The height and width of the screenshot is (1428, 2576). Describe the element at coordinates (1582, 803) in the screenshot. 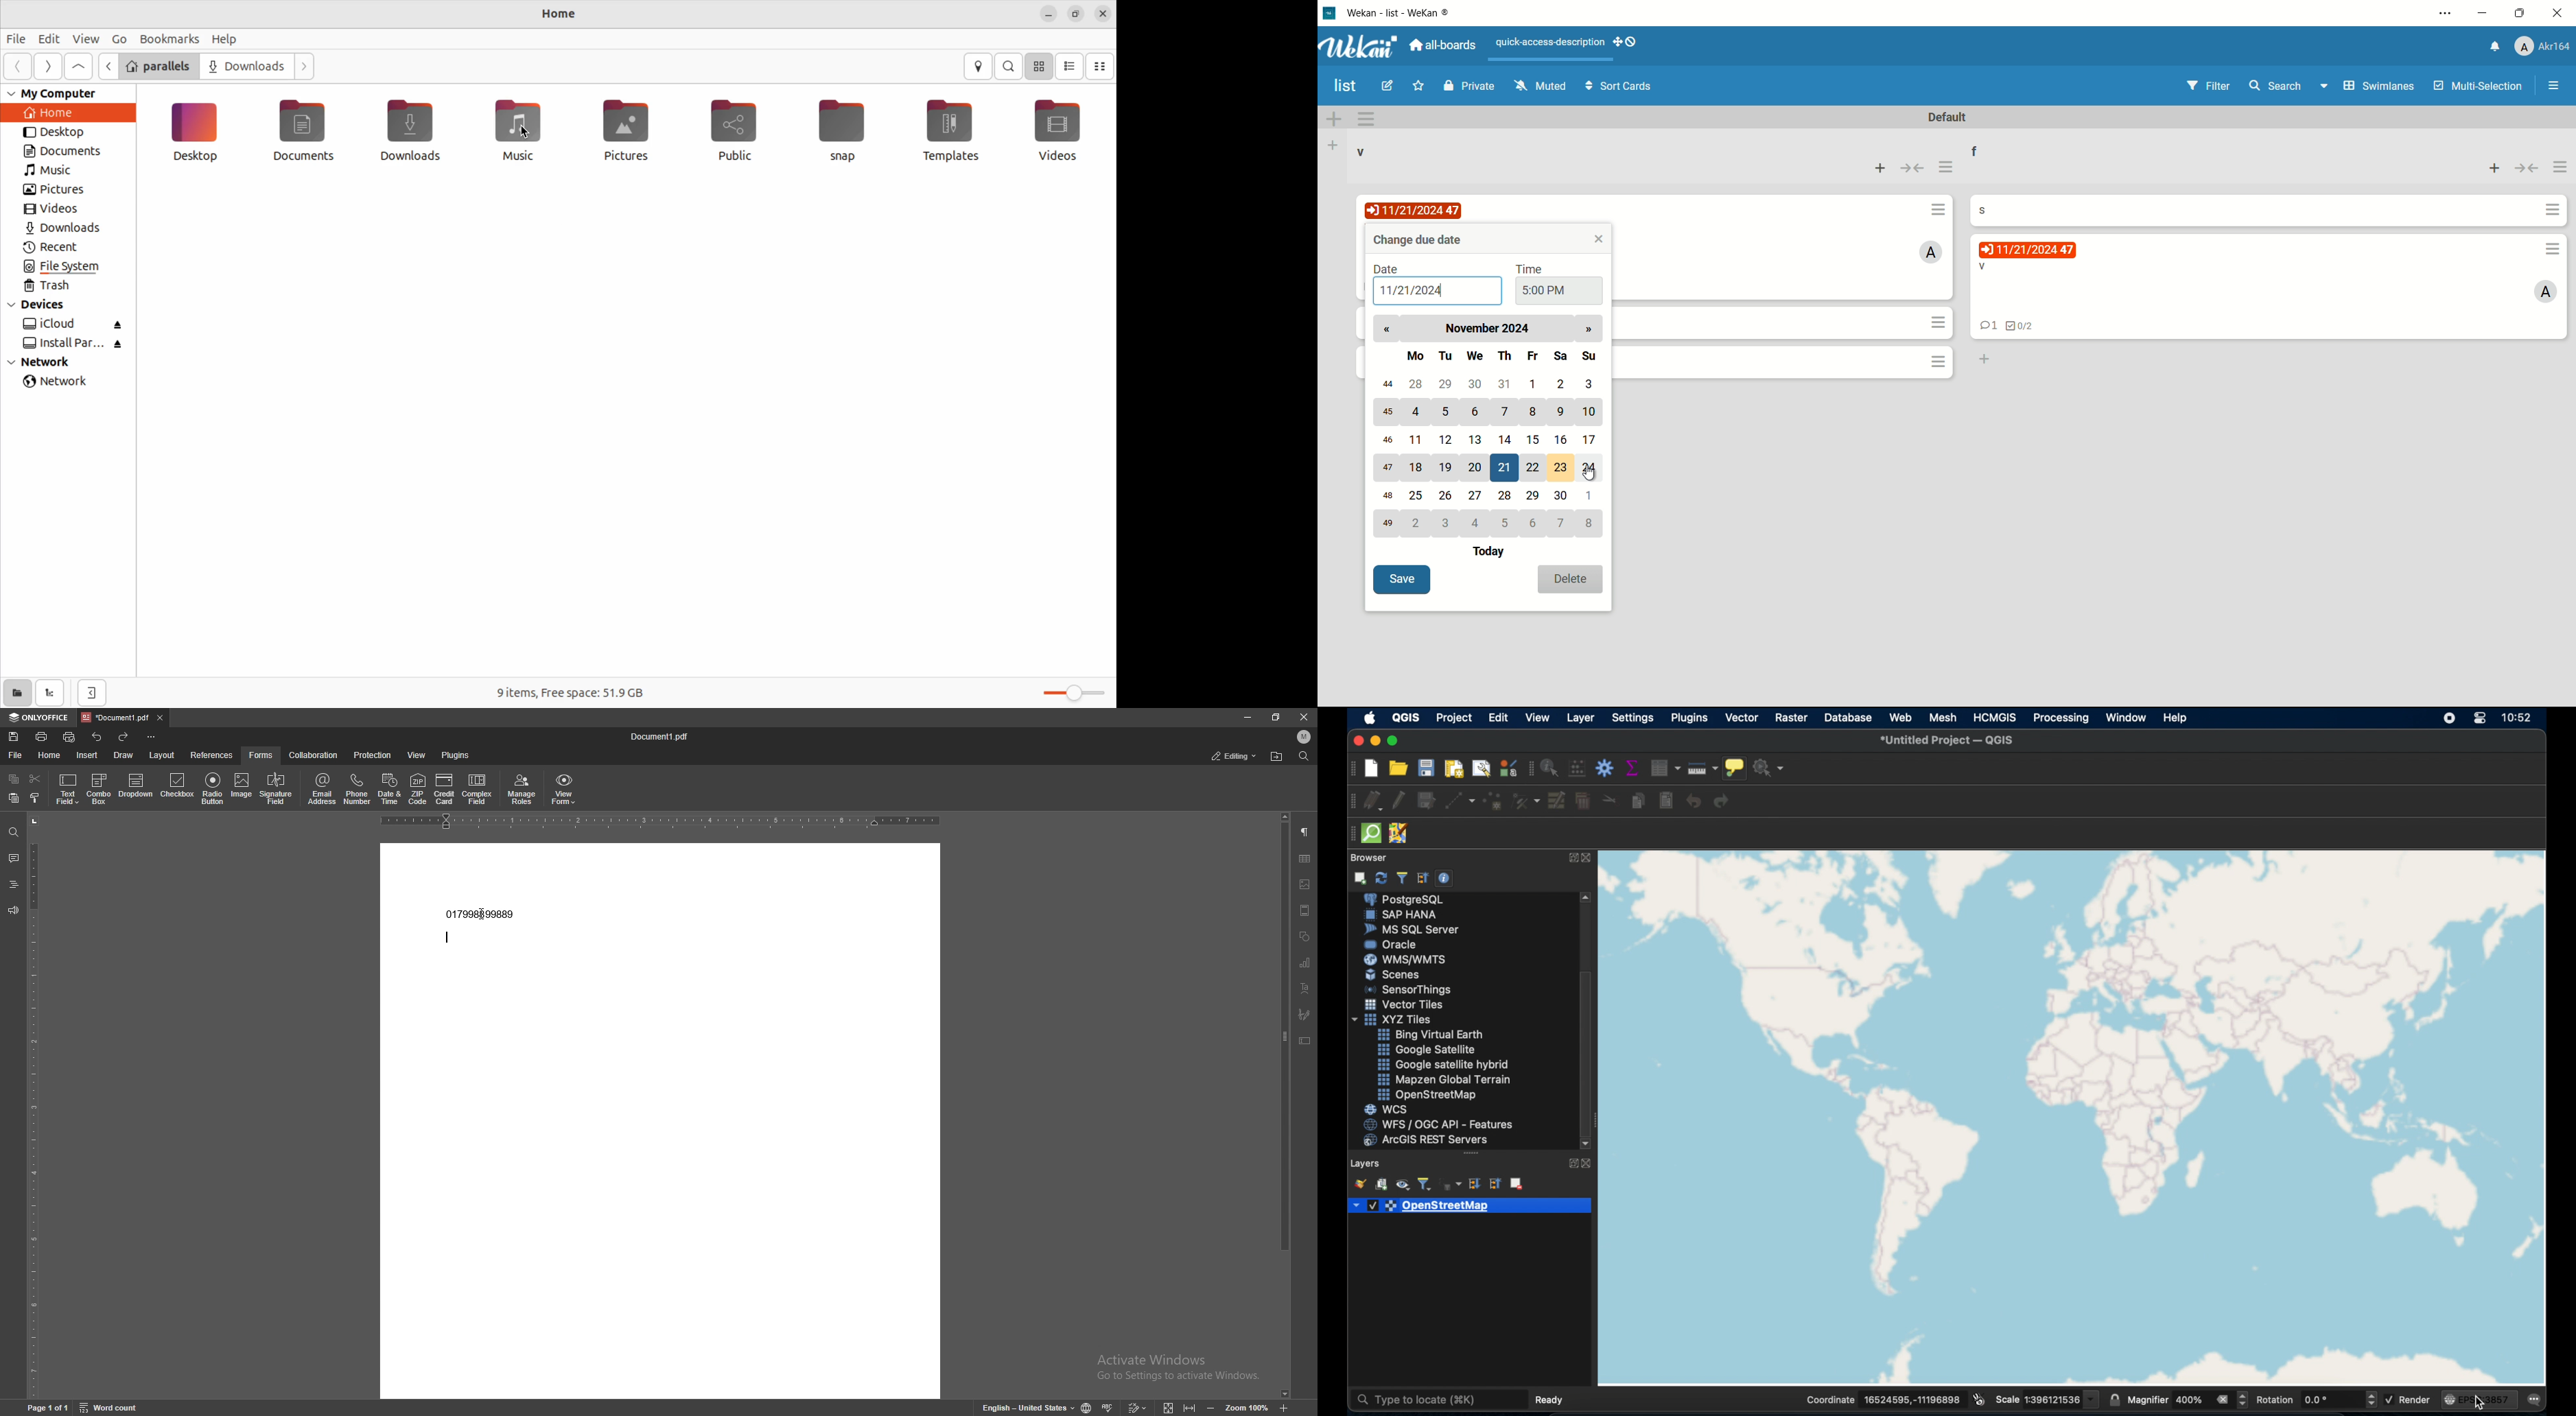

I see `delete selected` at that location.